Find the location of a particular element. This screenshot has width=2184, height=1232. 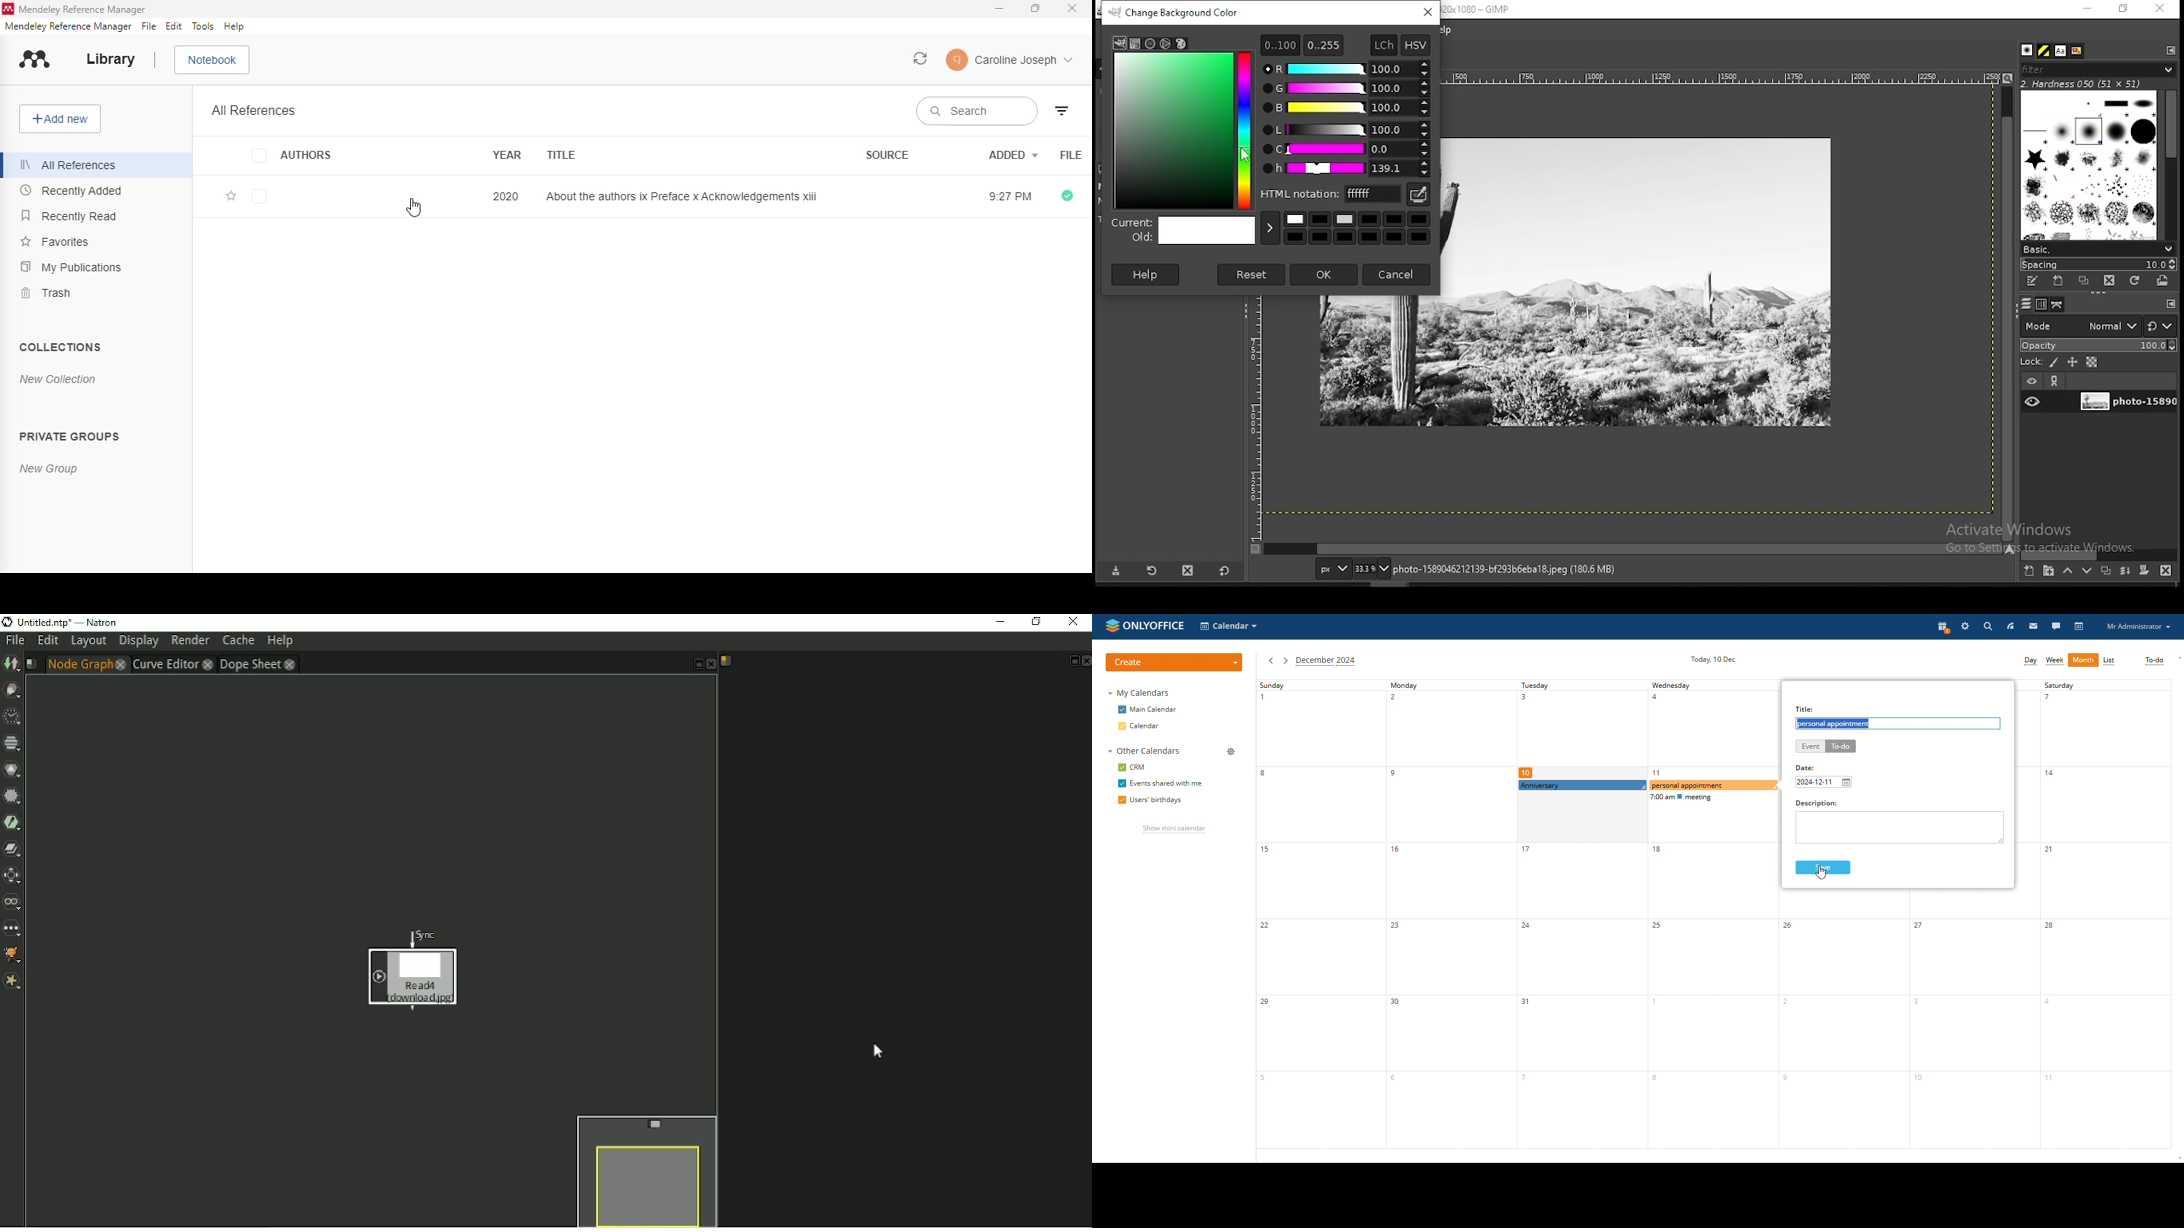

 is located at coordinates (1522, 569).